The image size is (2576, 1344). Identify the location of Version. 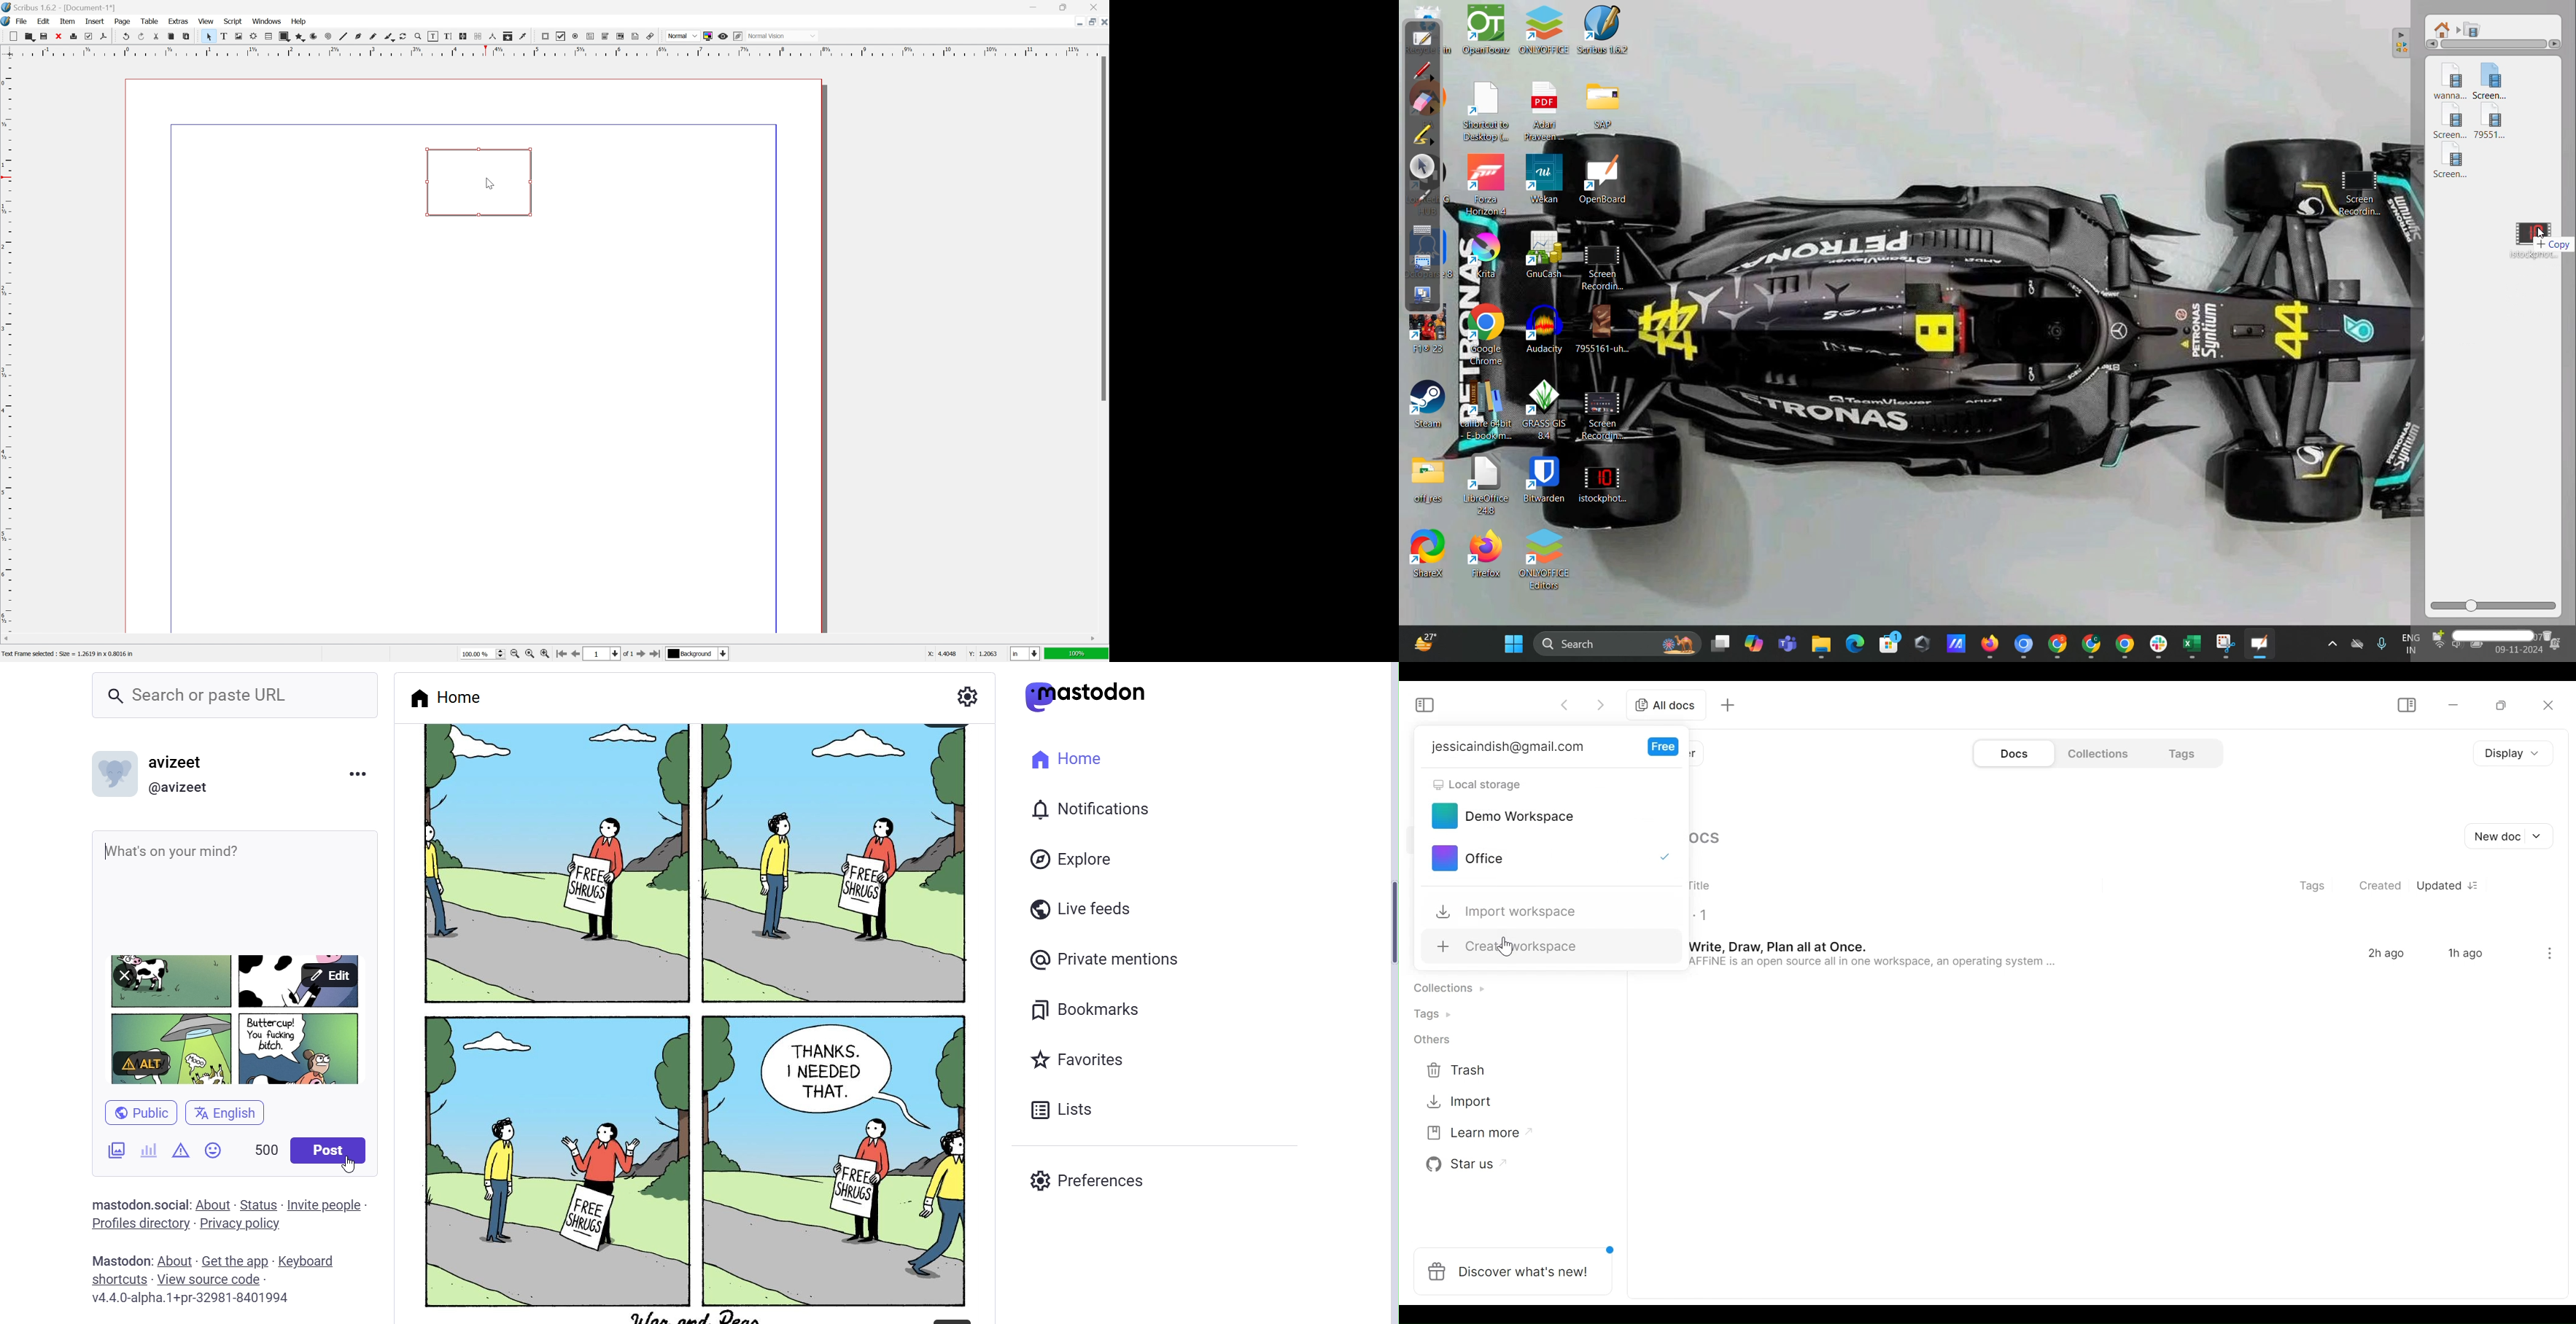
(190, 1299).